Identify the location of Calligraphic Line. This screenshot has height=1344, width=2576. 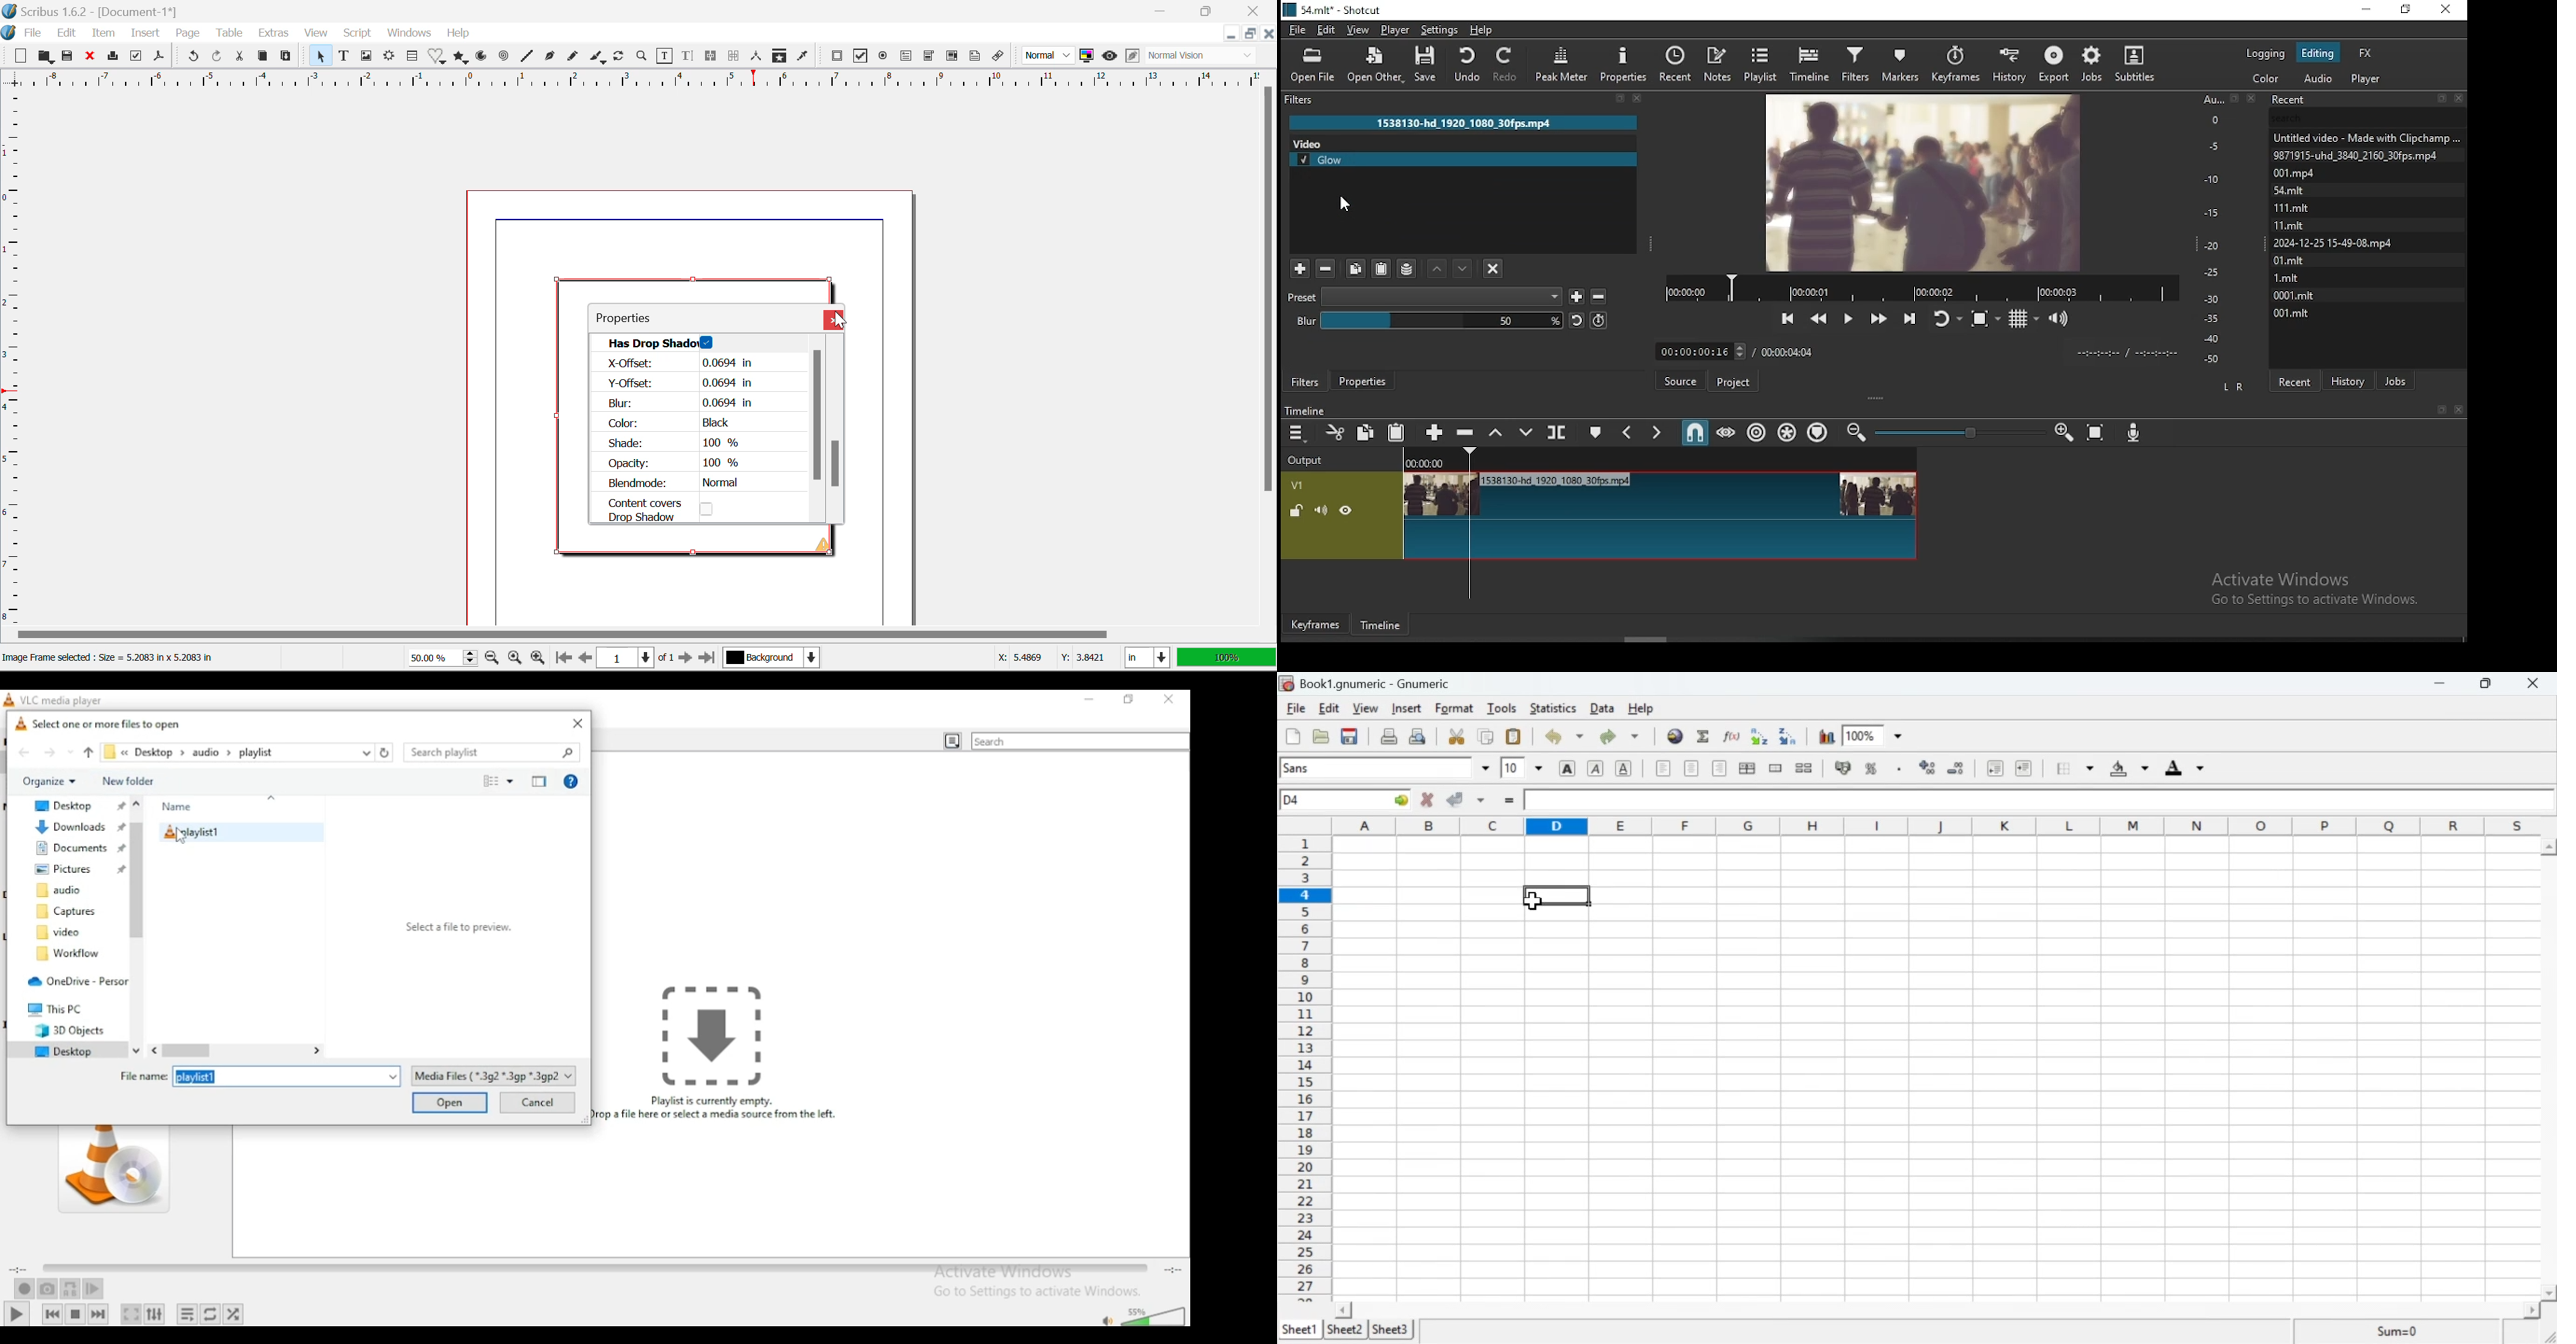
(599, 59).